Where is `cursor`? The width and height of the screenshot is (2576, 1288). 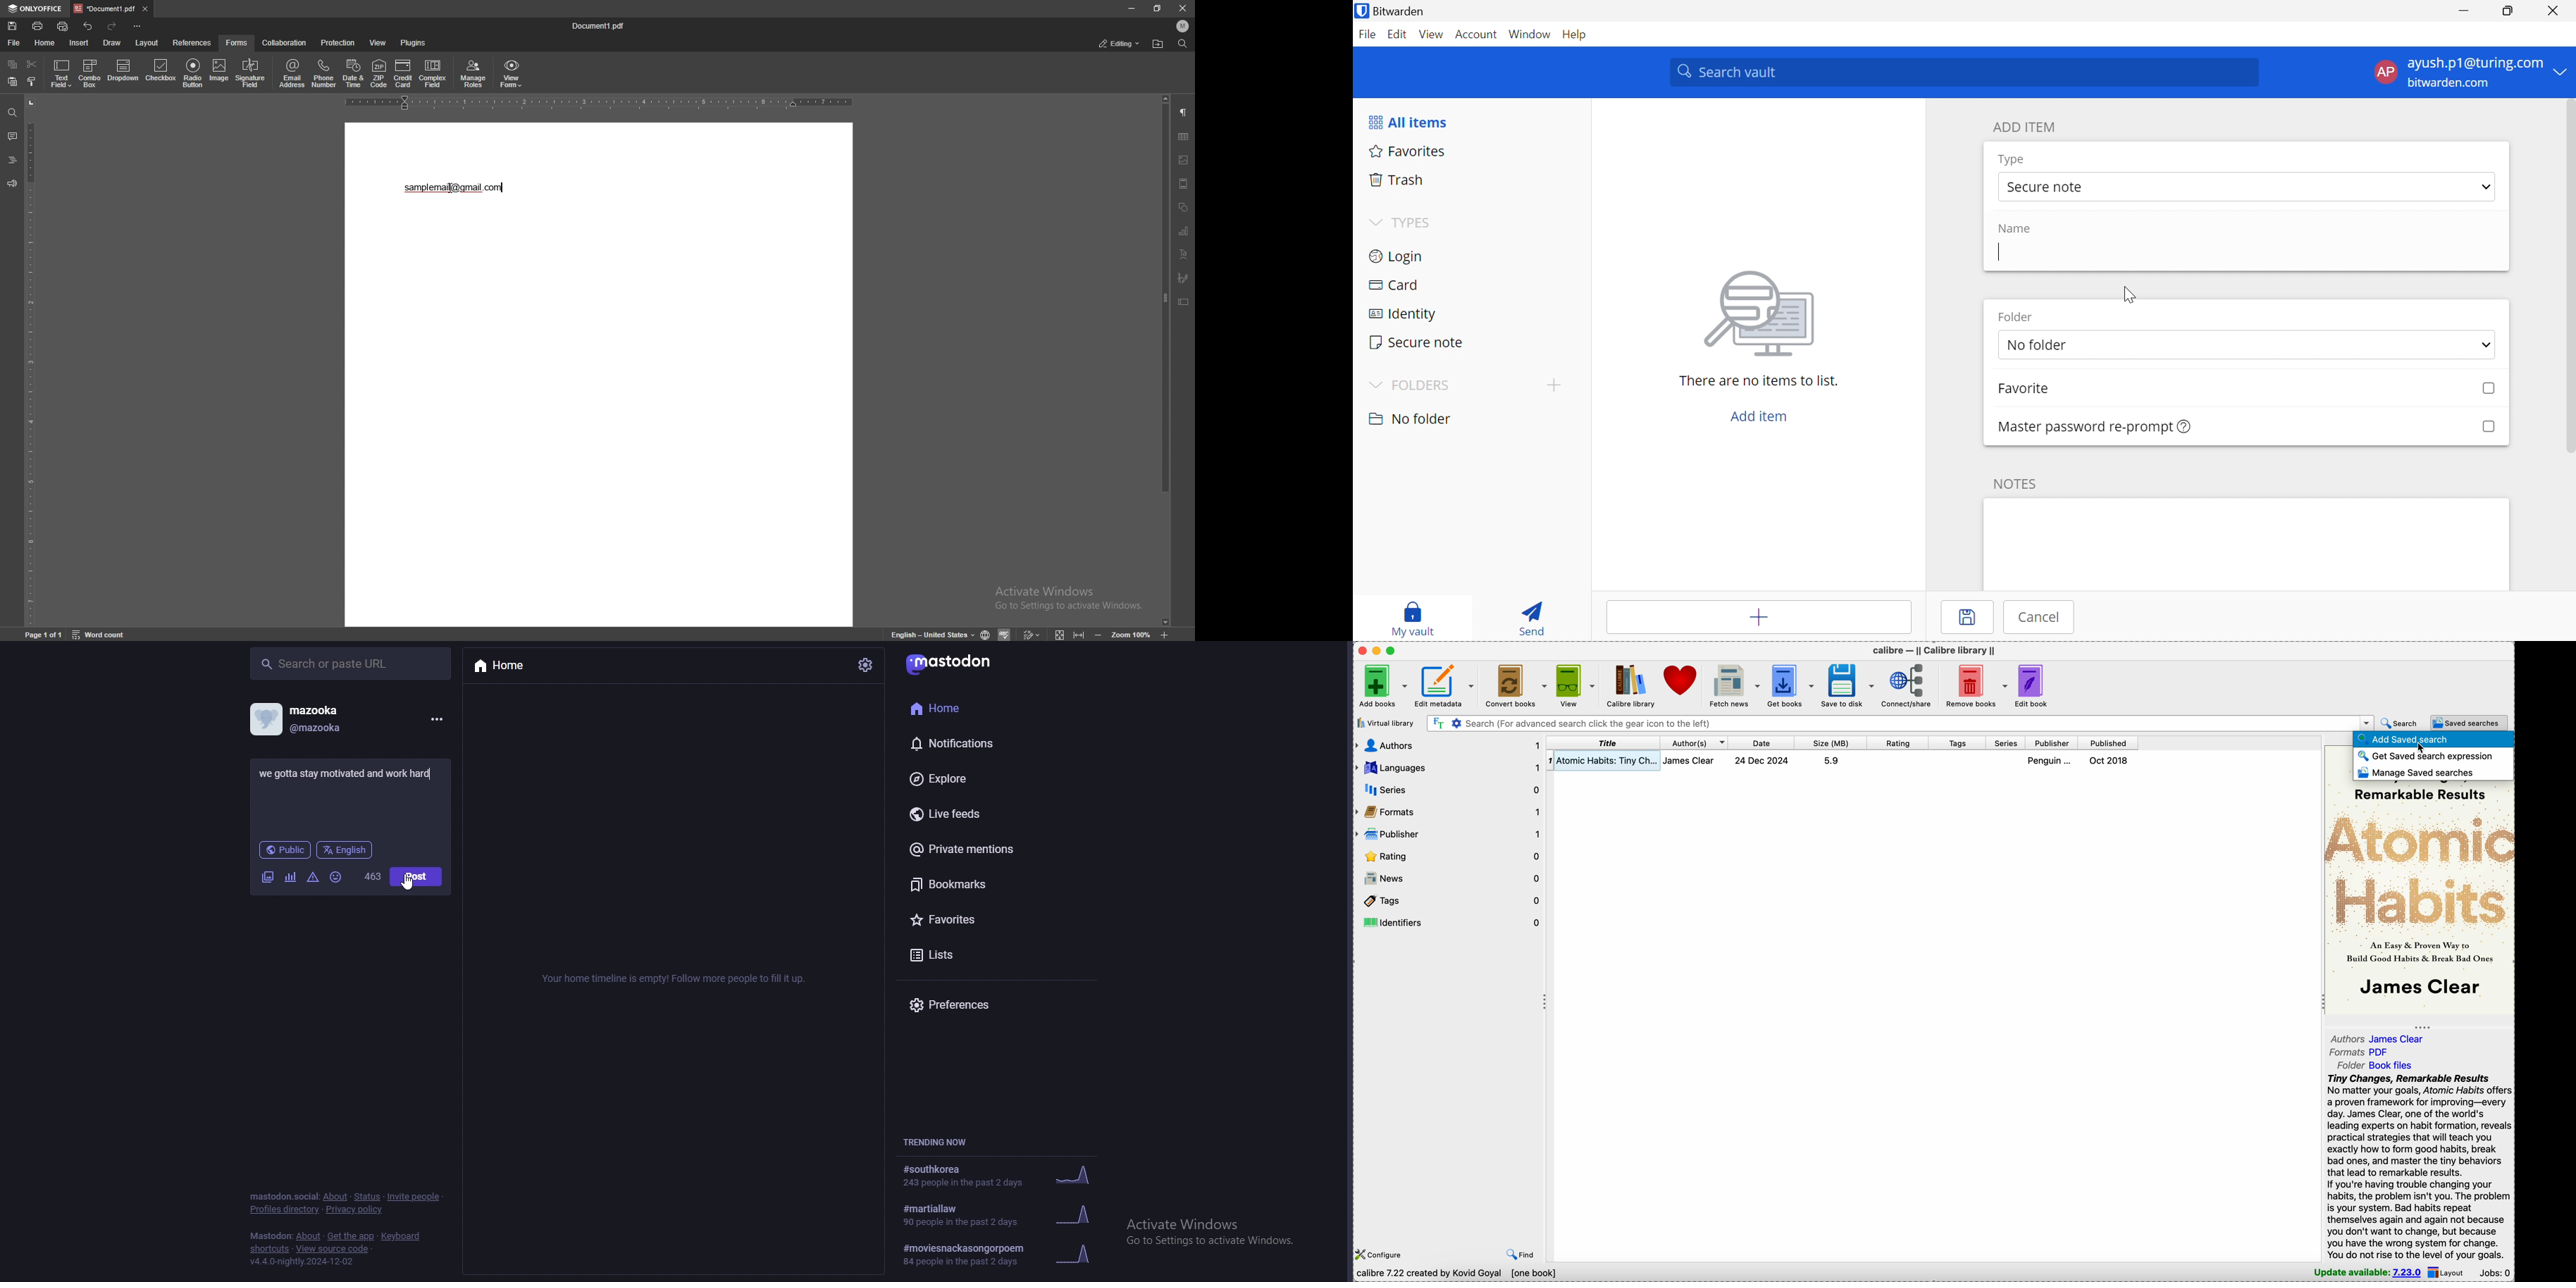 cursor is located at coordinates (407, 883).